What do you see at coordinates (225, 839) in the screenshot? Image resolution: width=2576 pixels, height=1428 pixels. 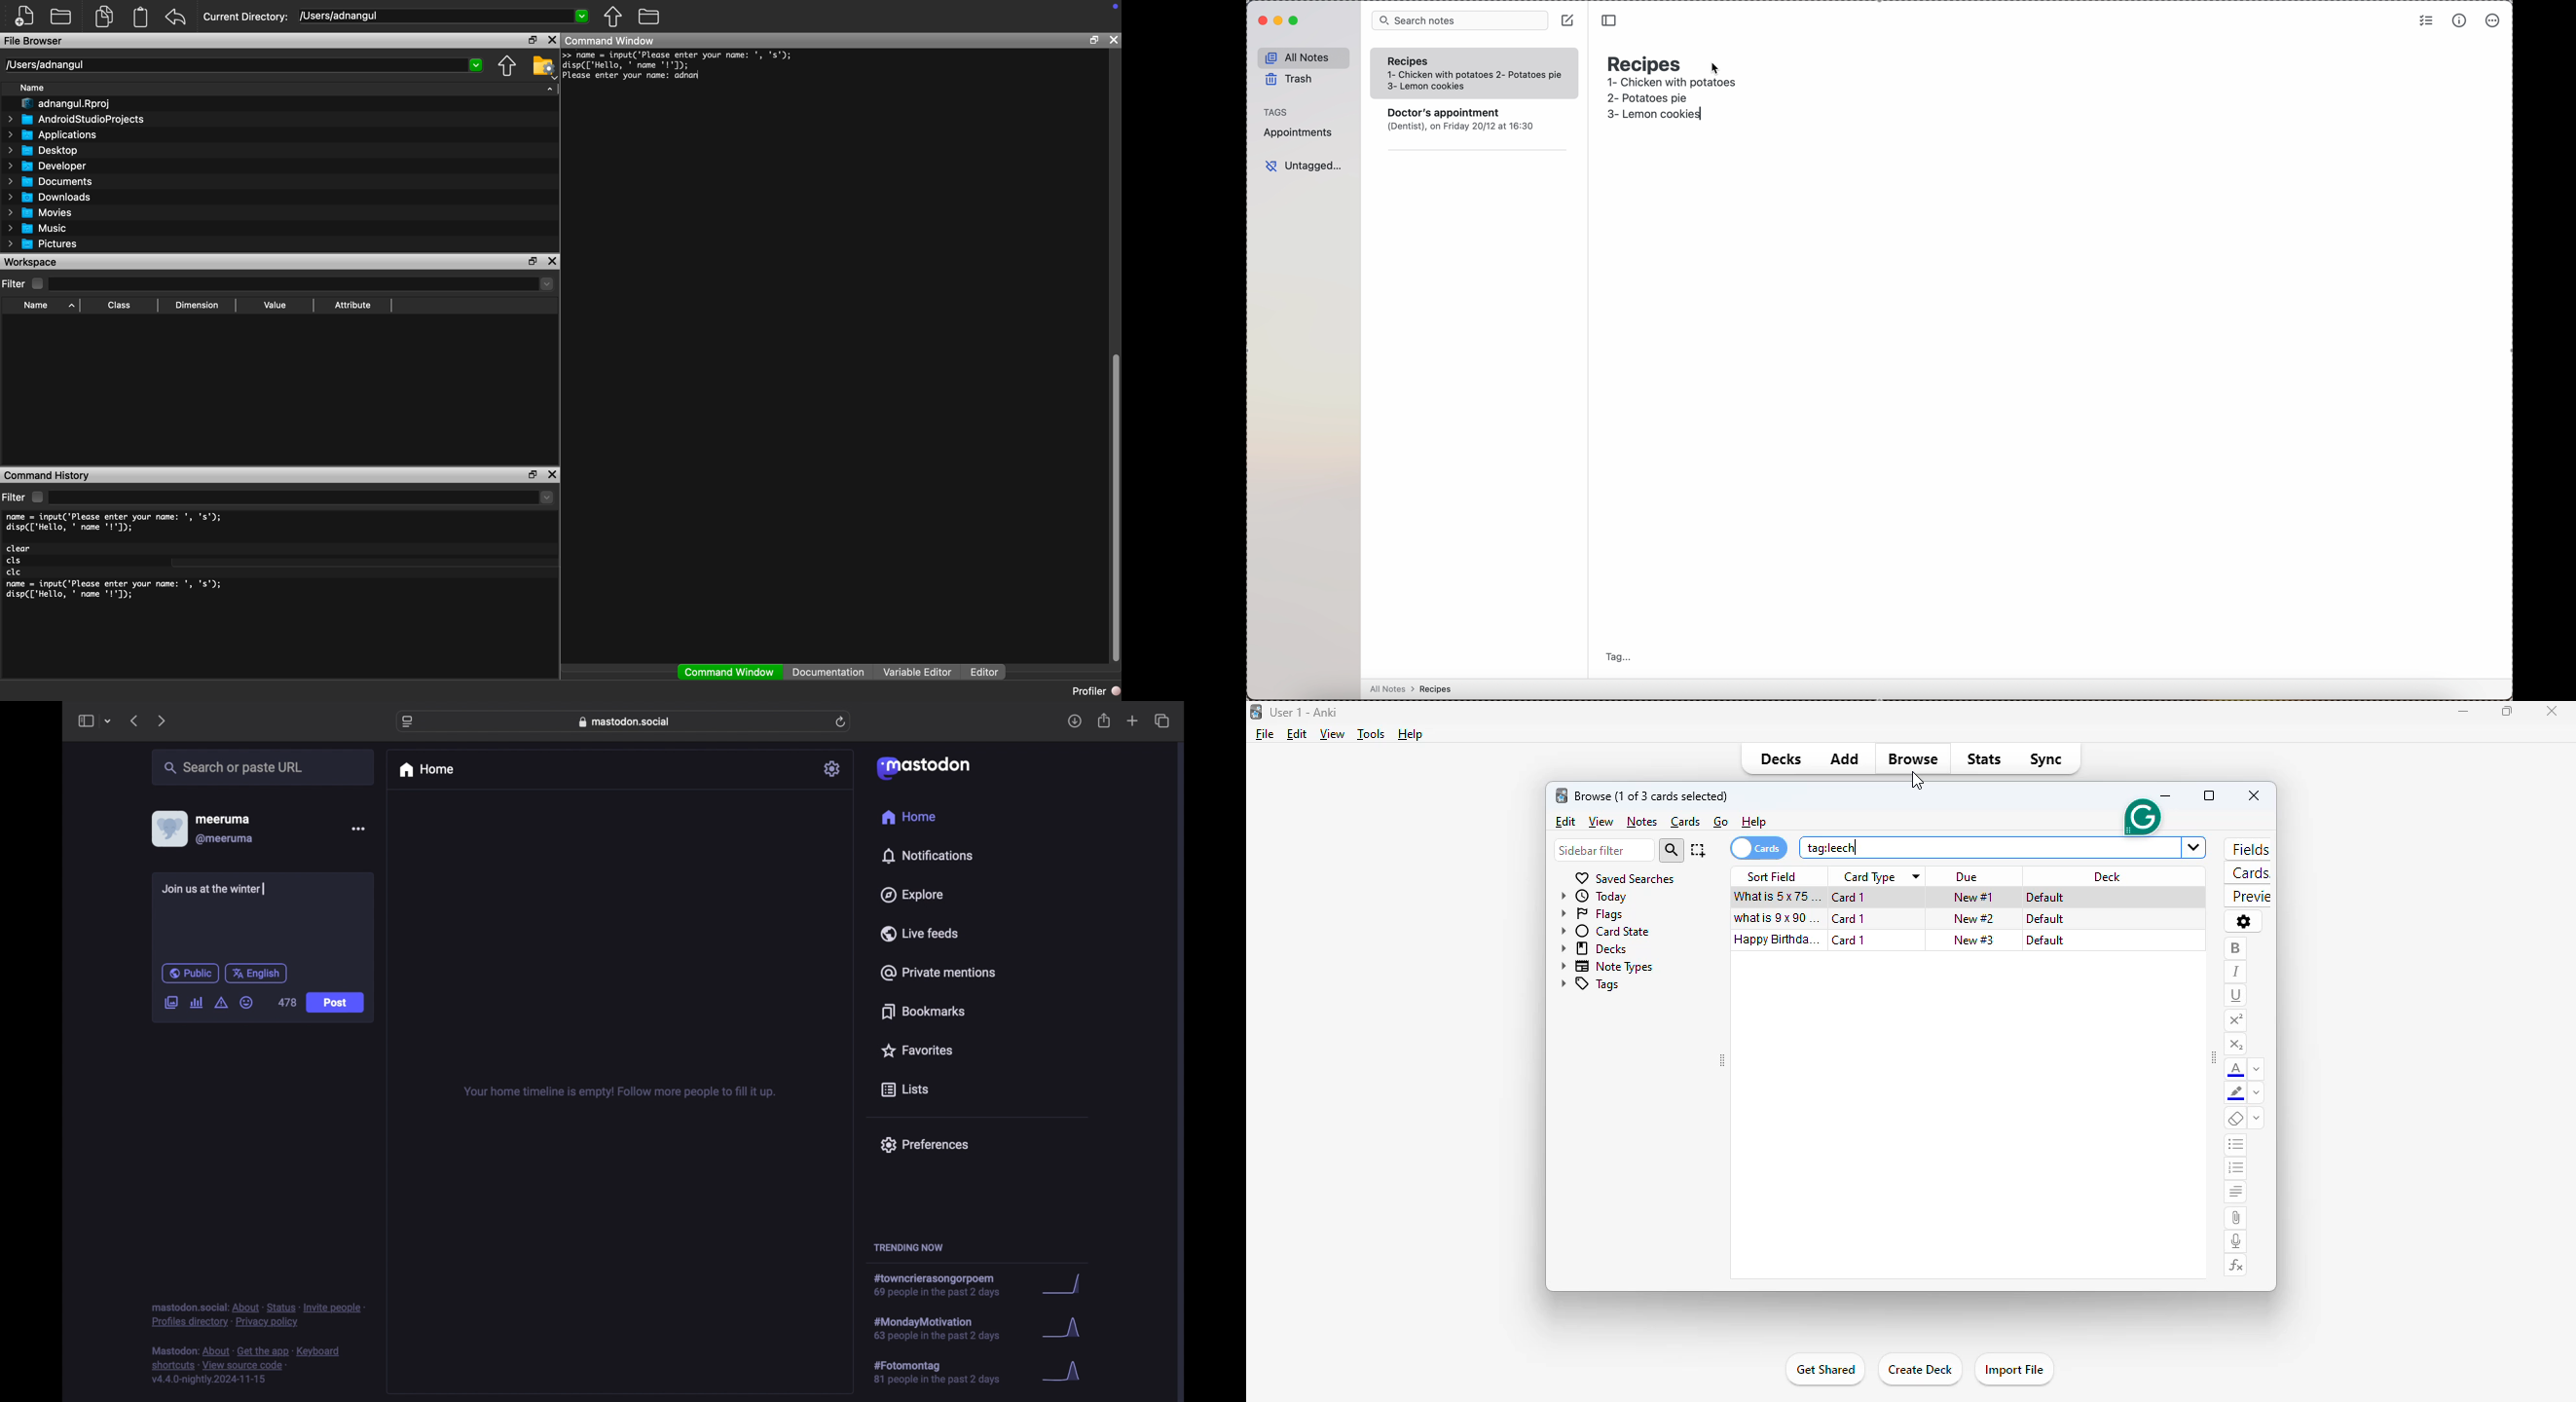 I see `@meeruma` at bounding box center [225, 839].